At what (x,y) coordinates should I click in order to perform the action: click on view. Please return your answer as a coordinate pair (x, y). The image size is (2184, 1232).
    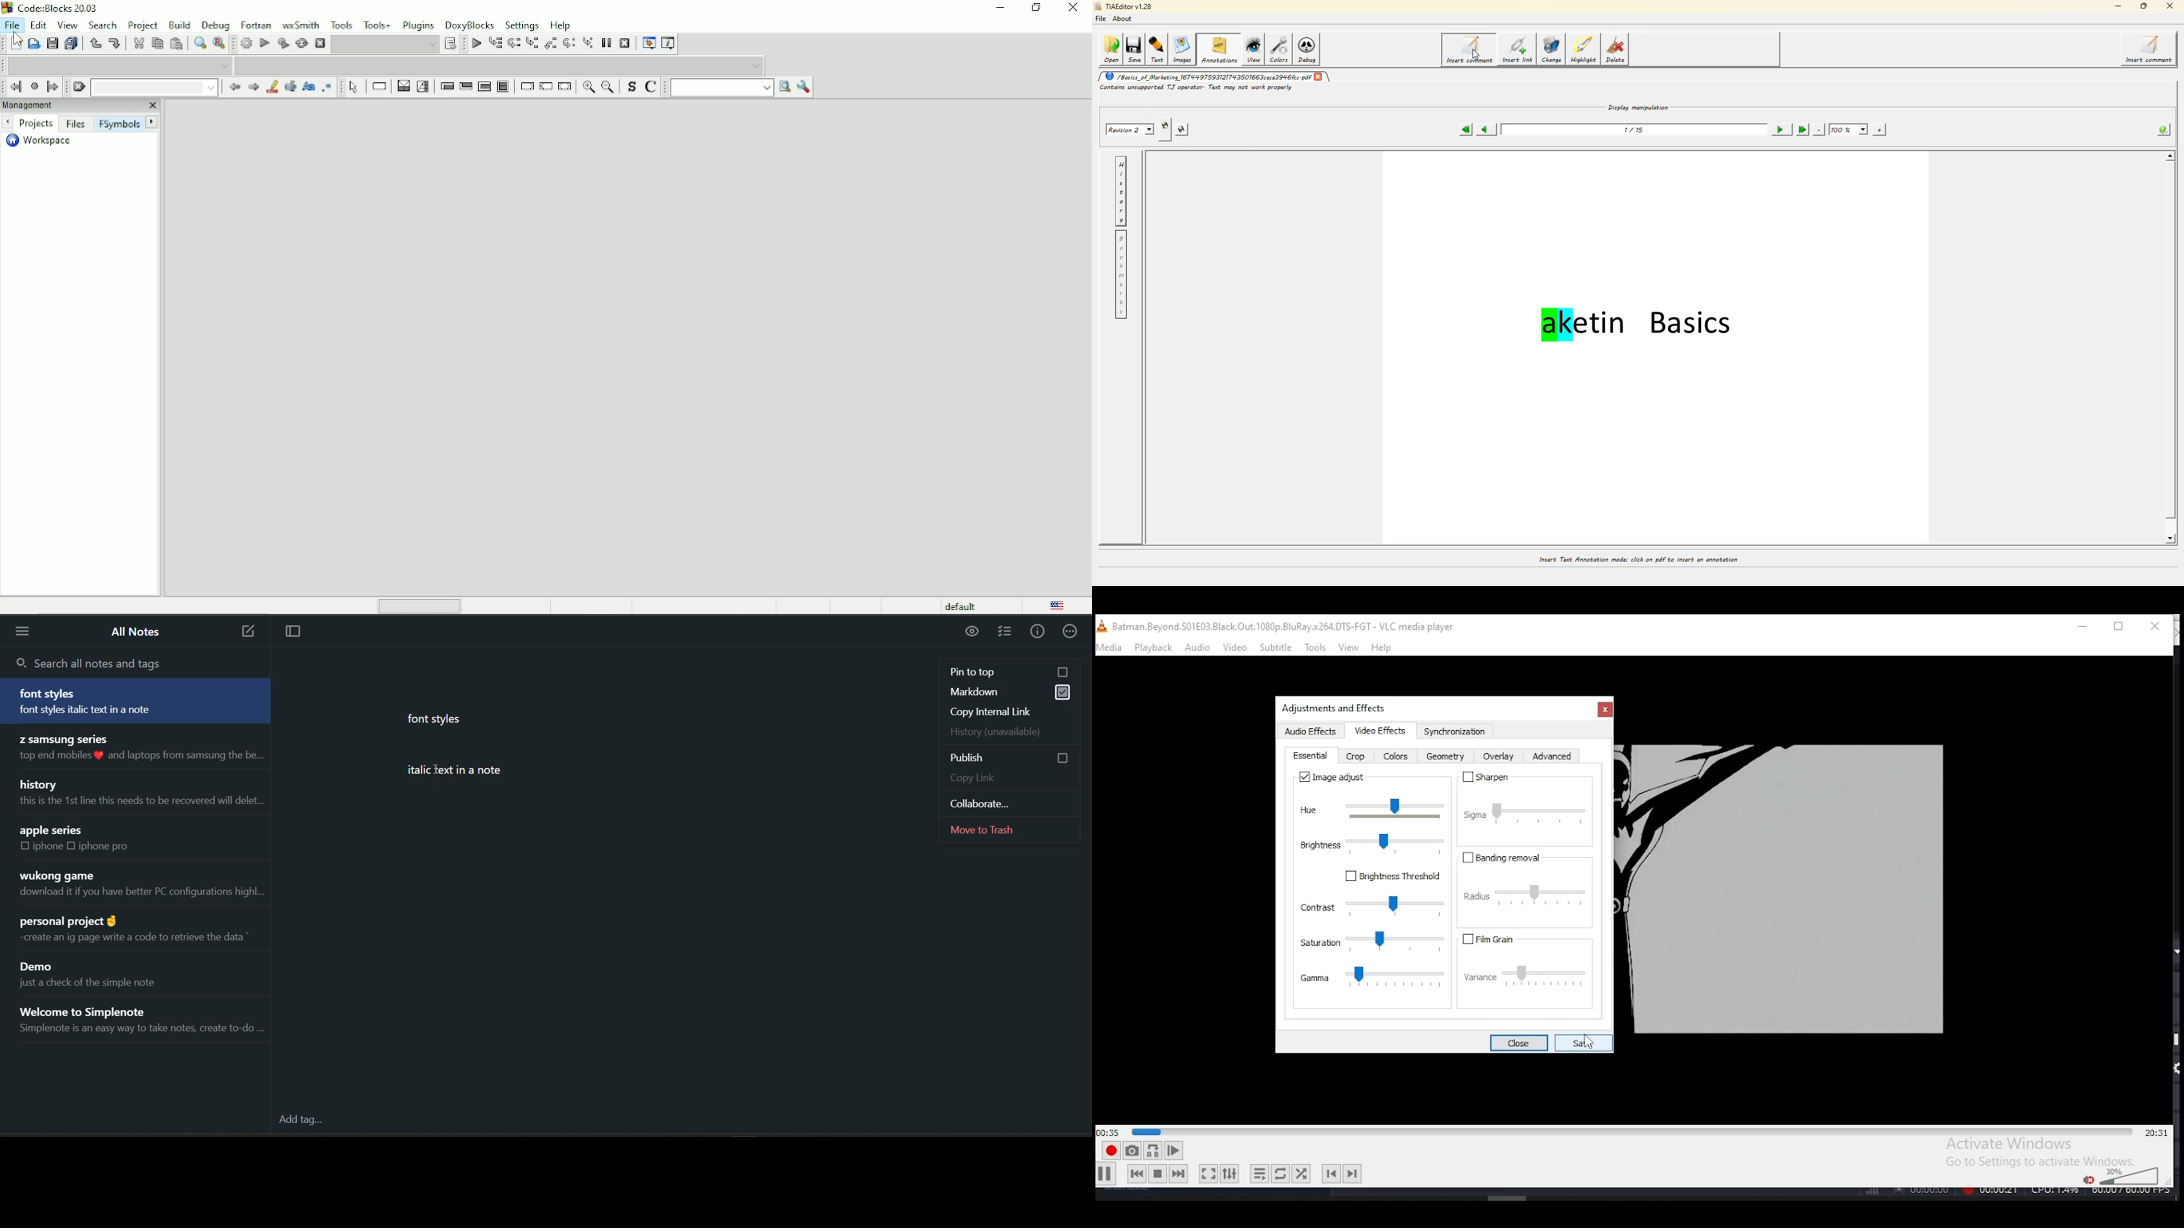
    Looking at the image, I should click on (1350, 647).